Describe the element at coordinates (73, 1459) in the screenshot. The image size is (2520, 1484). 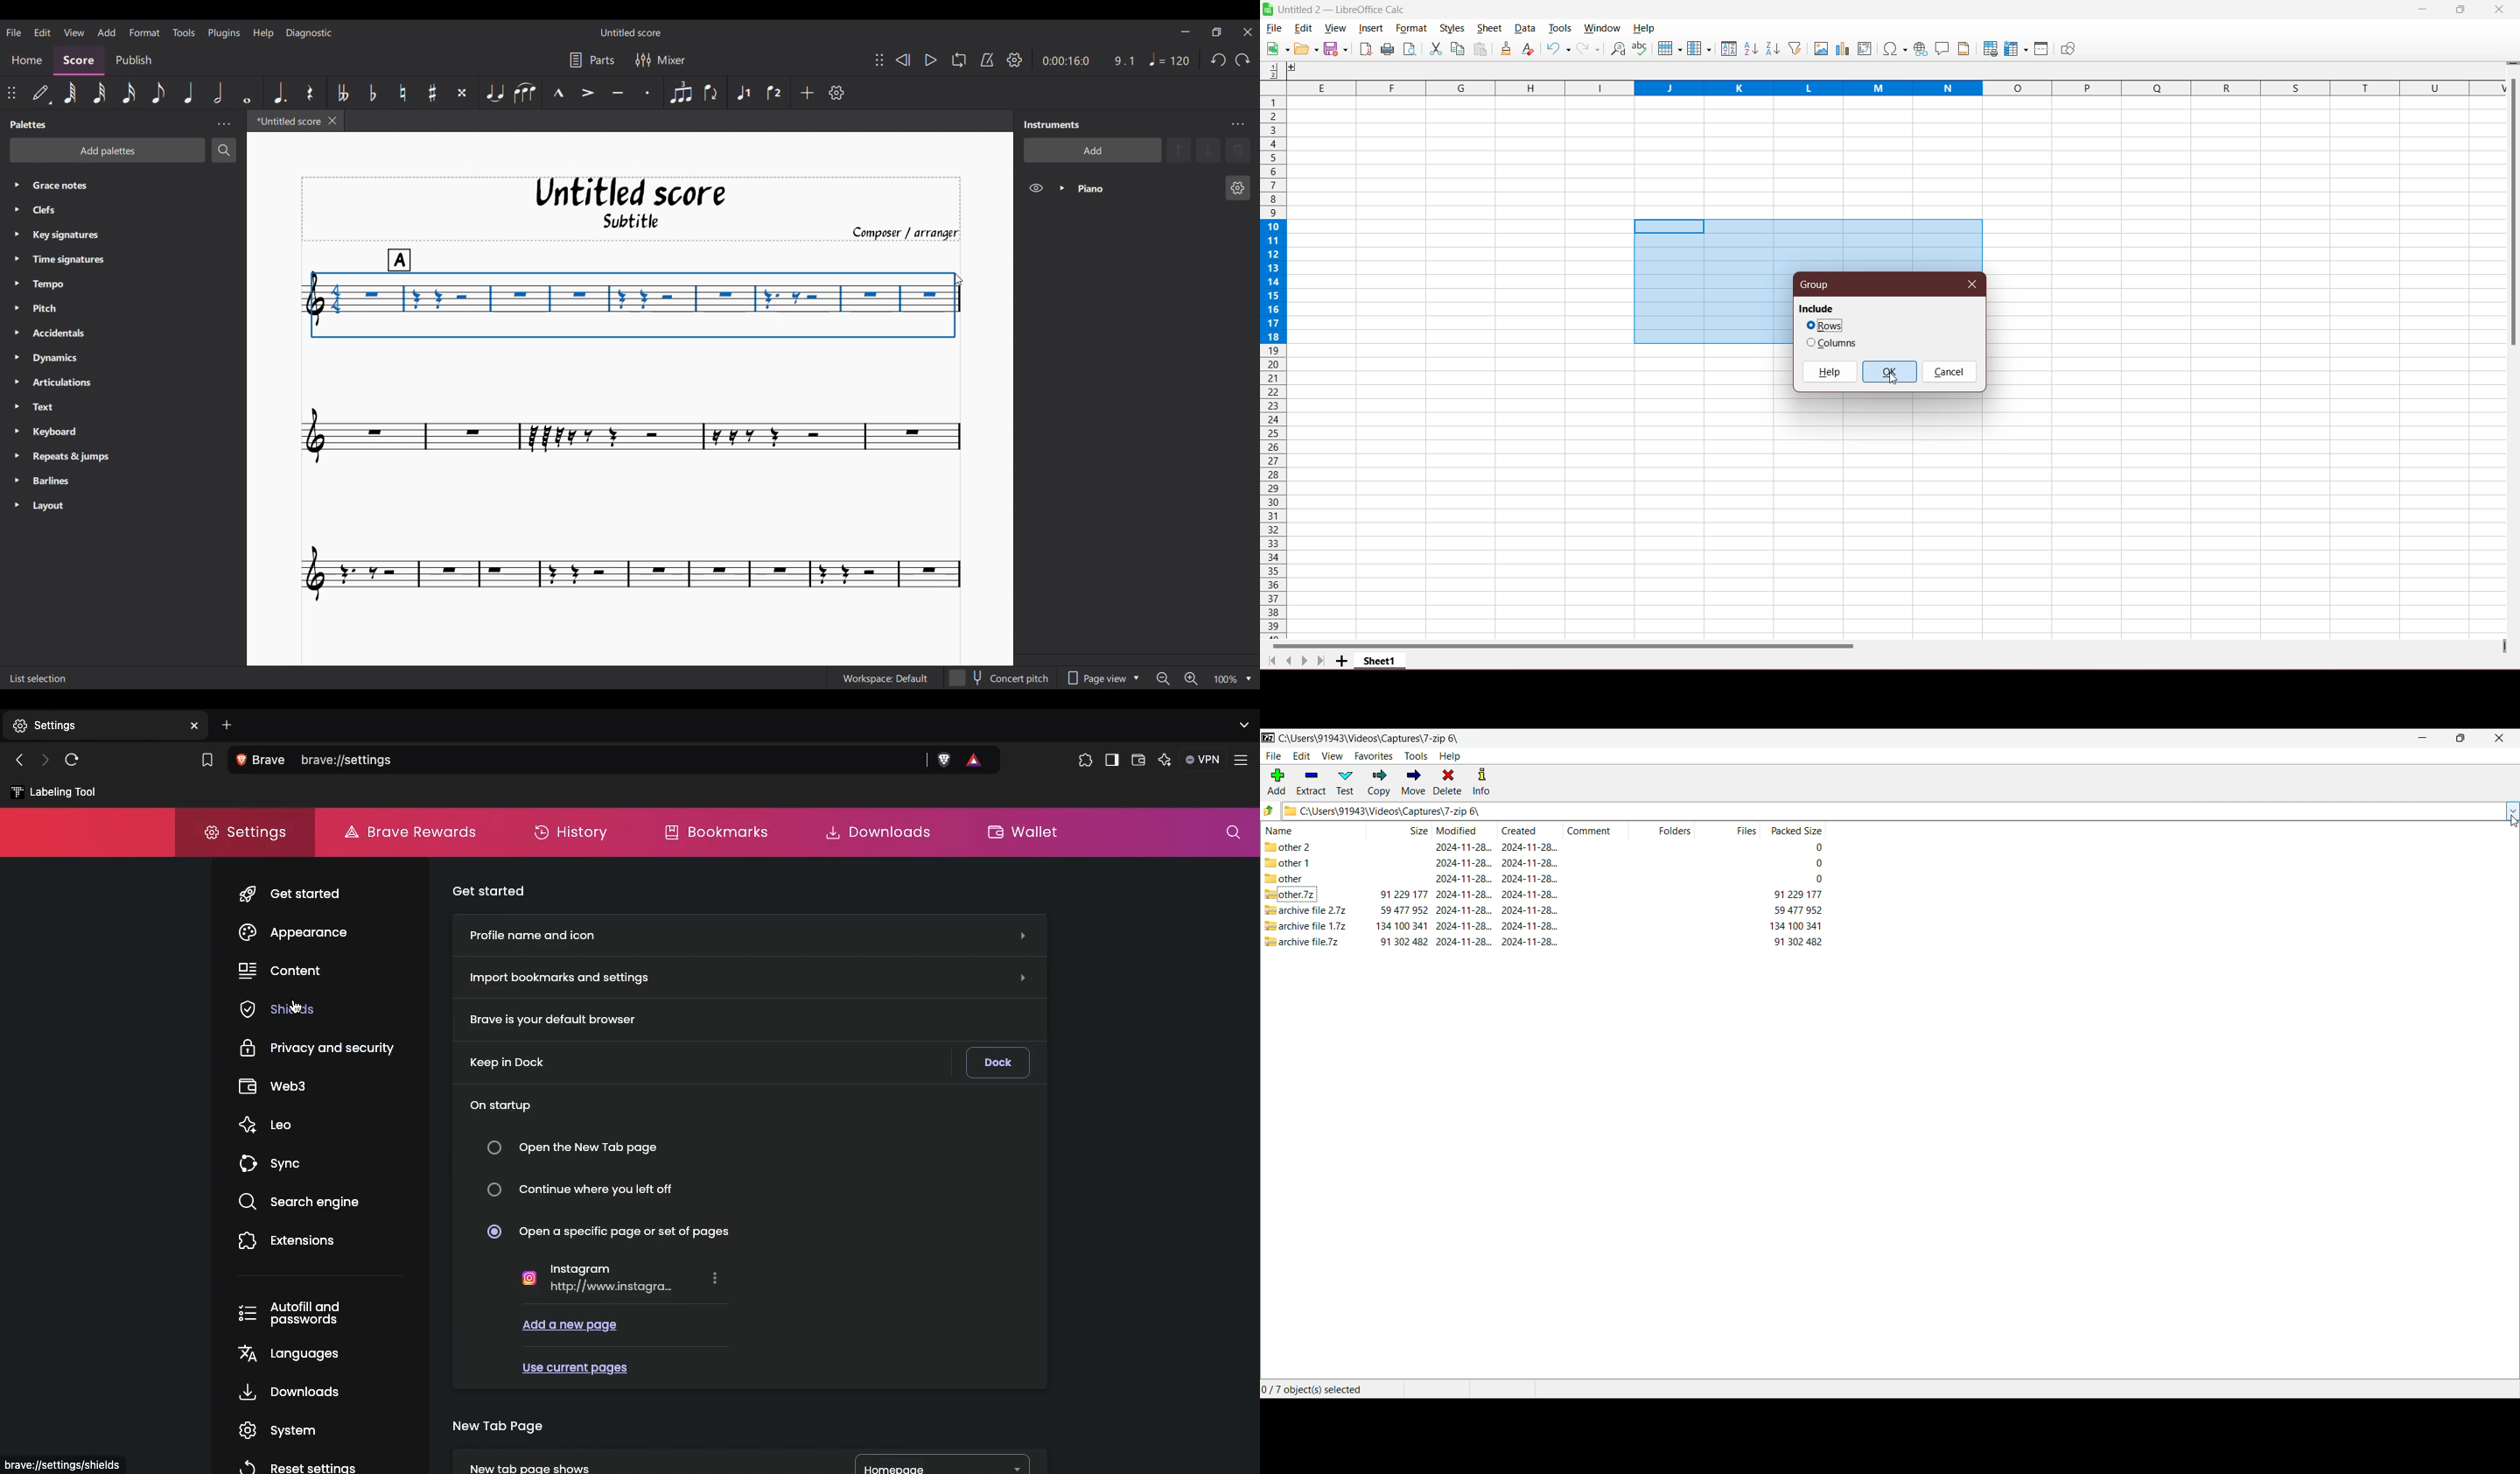
I see `brave://settings/shields` at that location.